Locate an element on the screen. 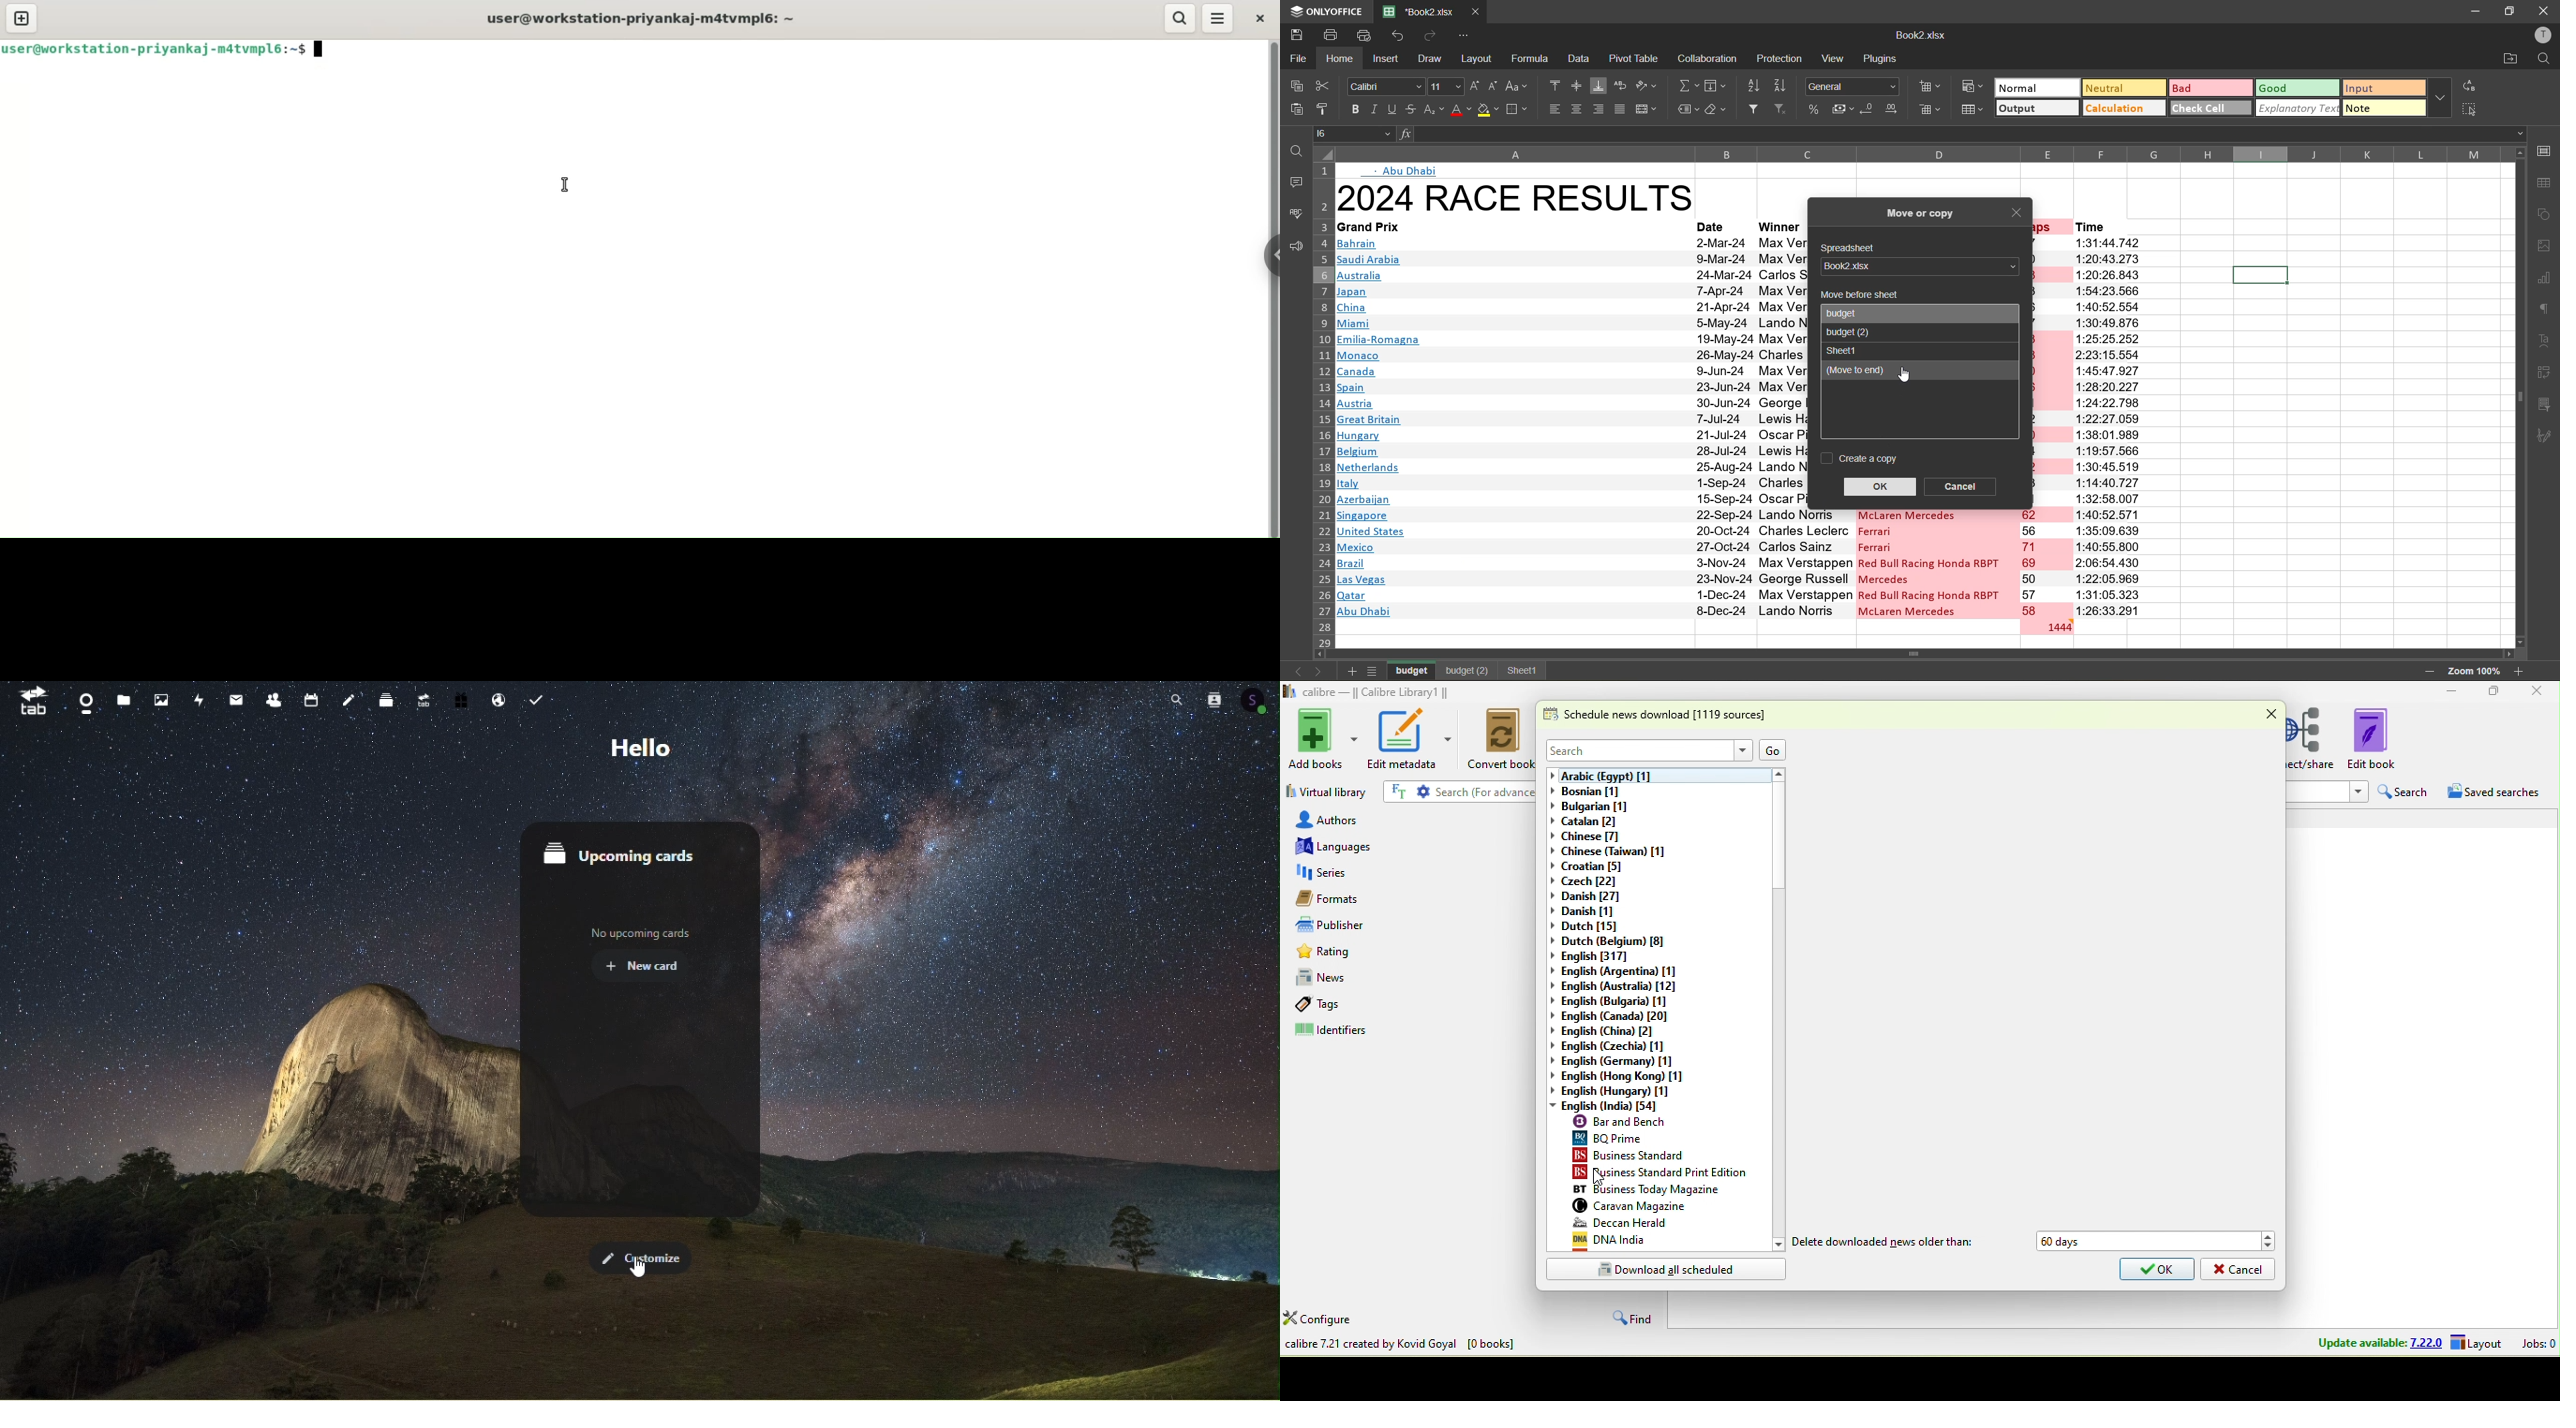  Account icon is located at coordinates (1258, 700).